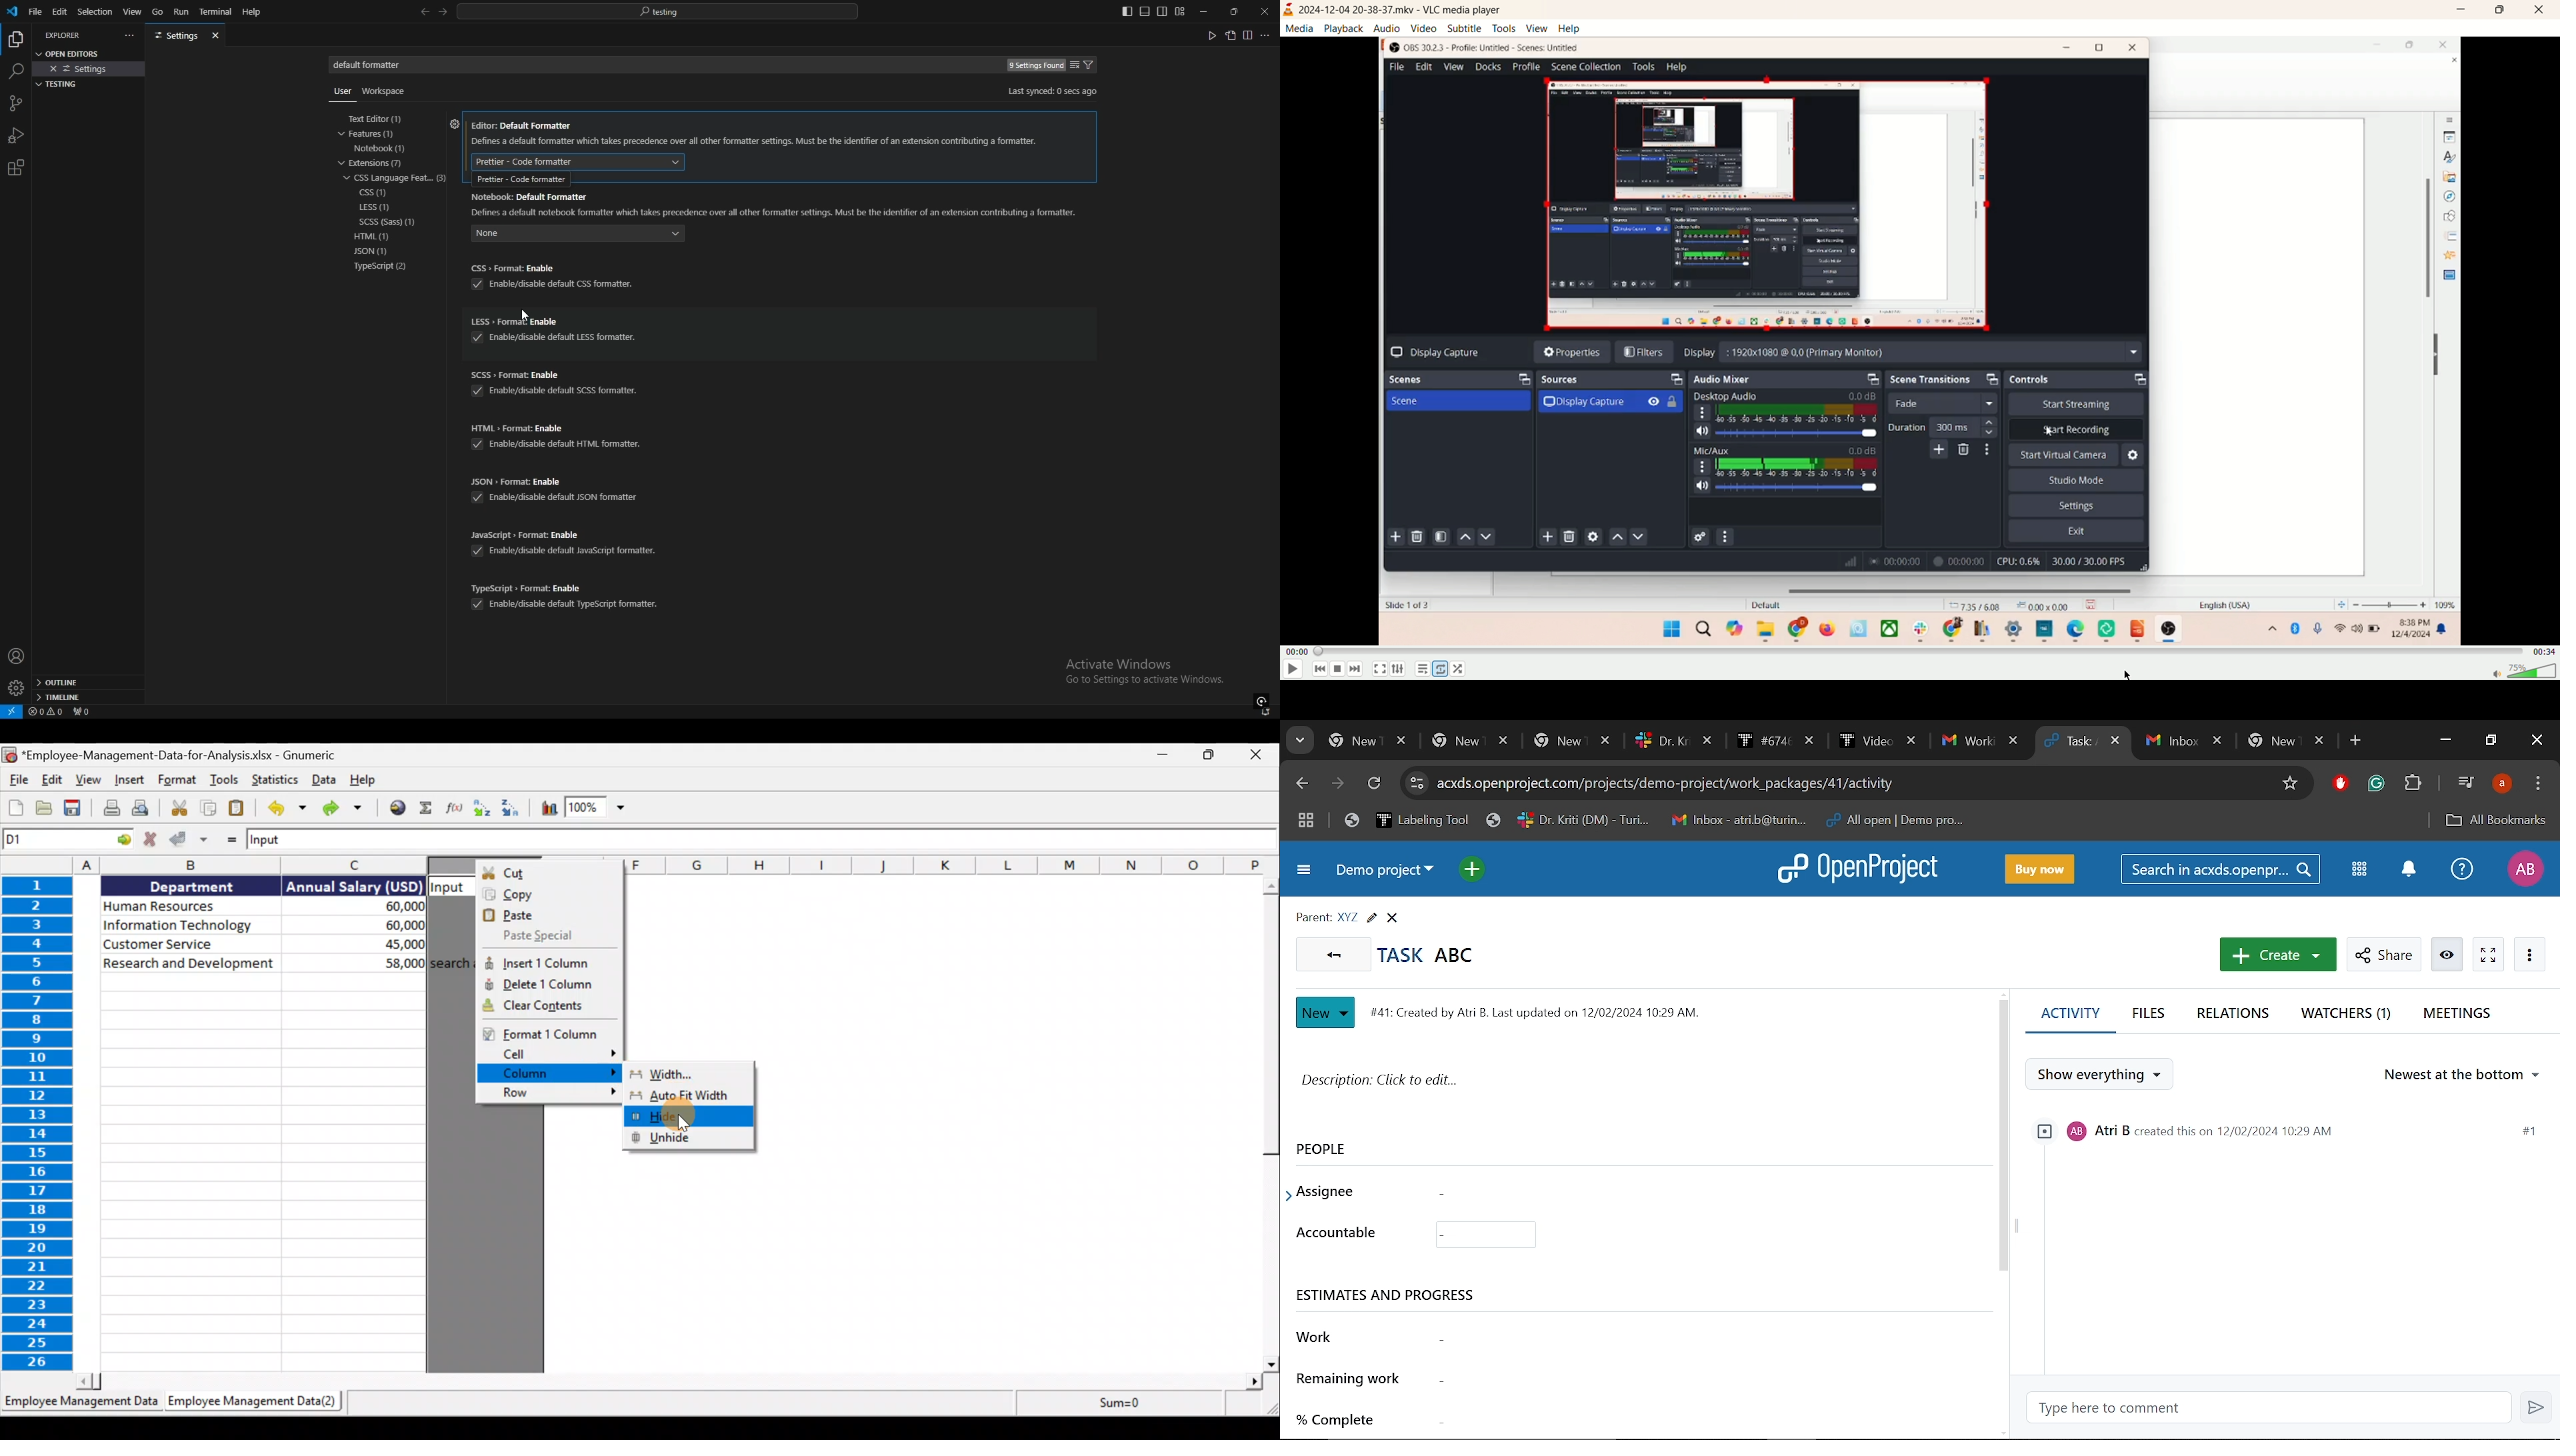  What do you see at coordinates (1602, 1235) in the screenshot?
I see `Accountable` at bounding box center [1602, 1235].